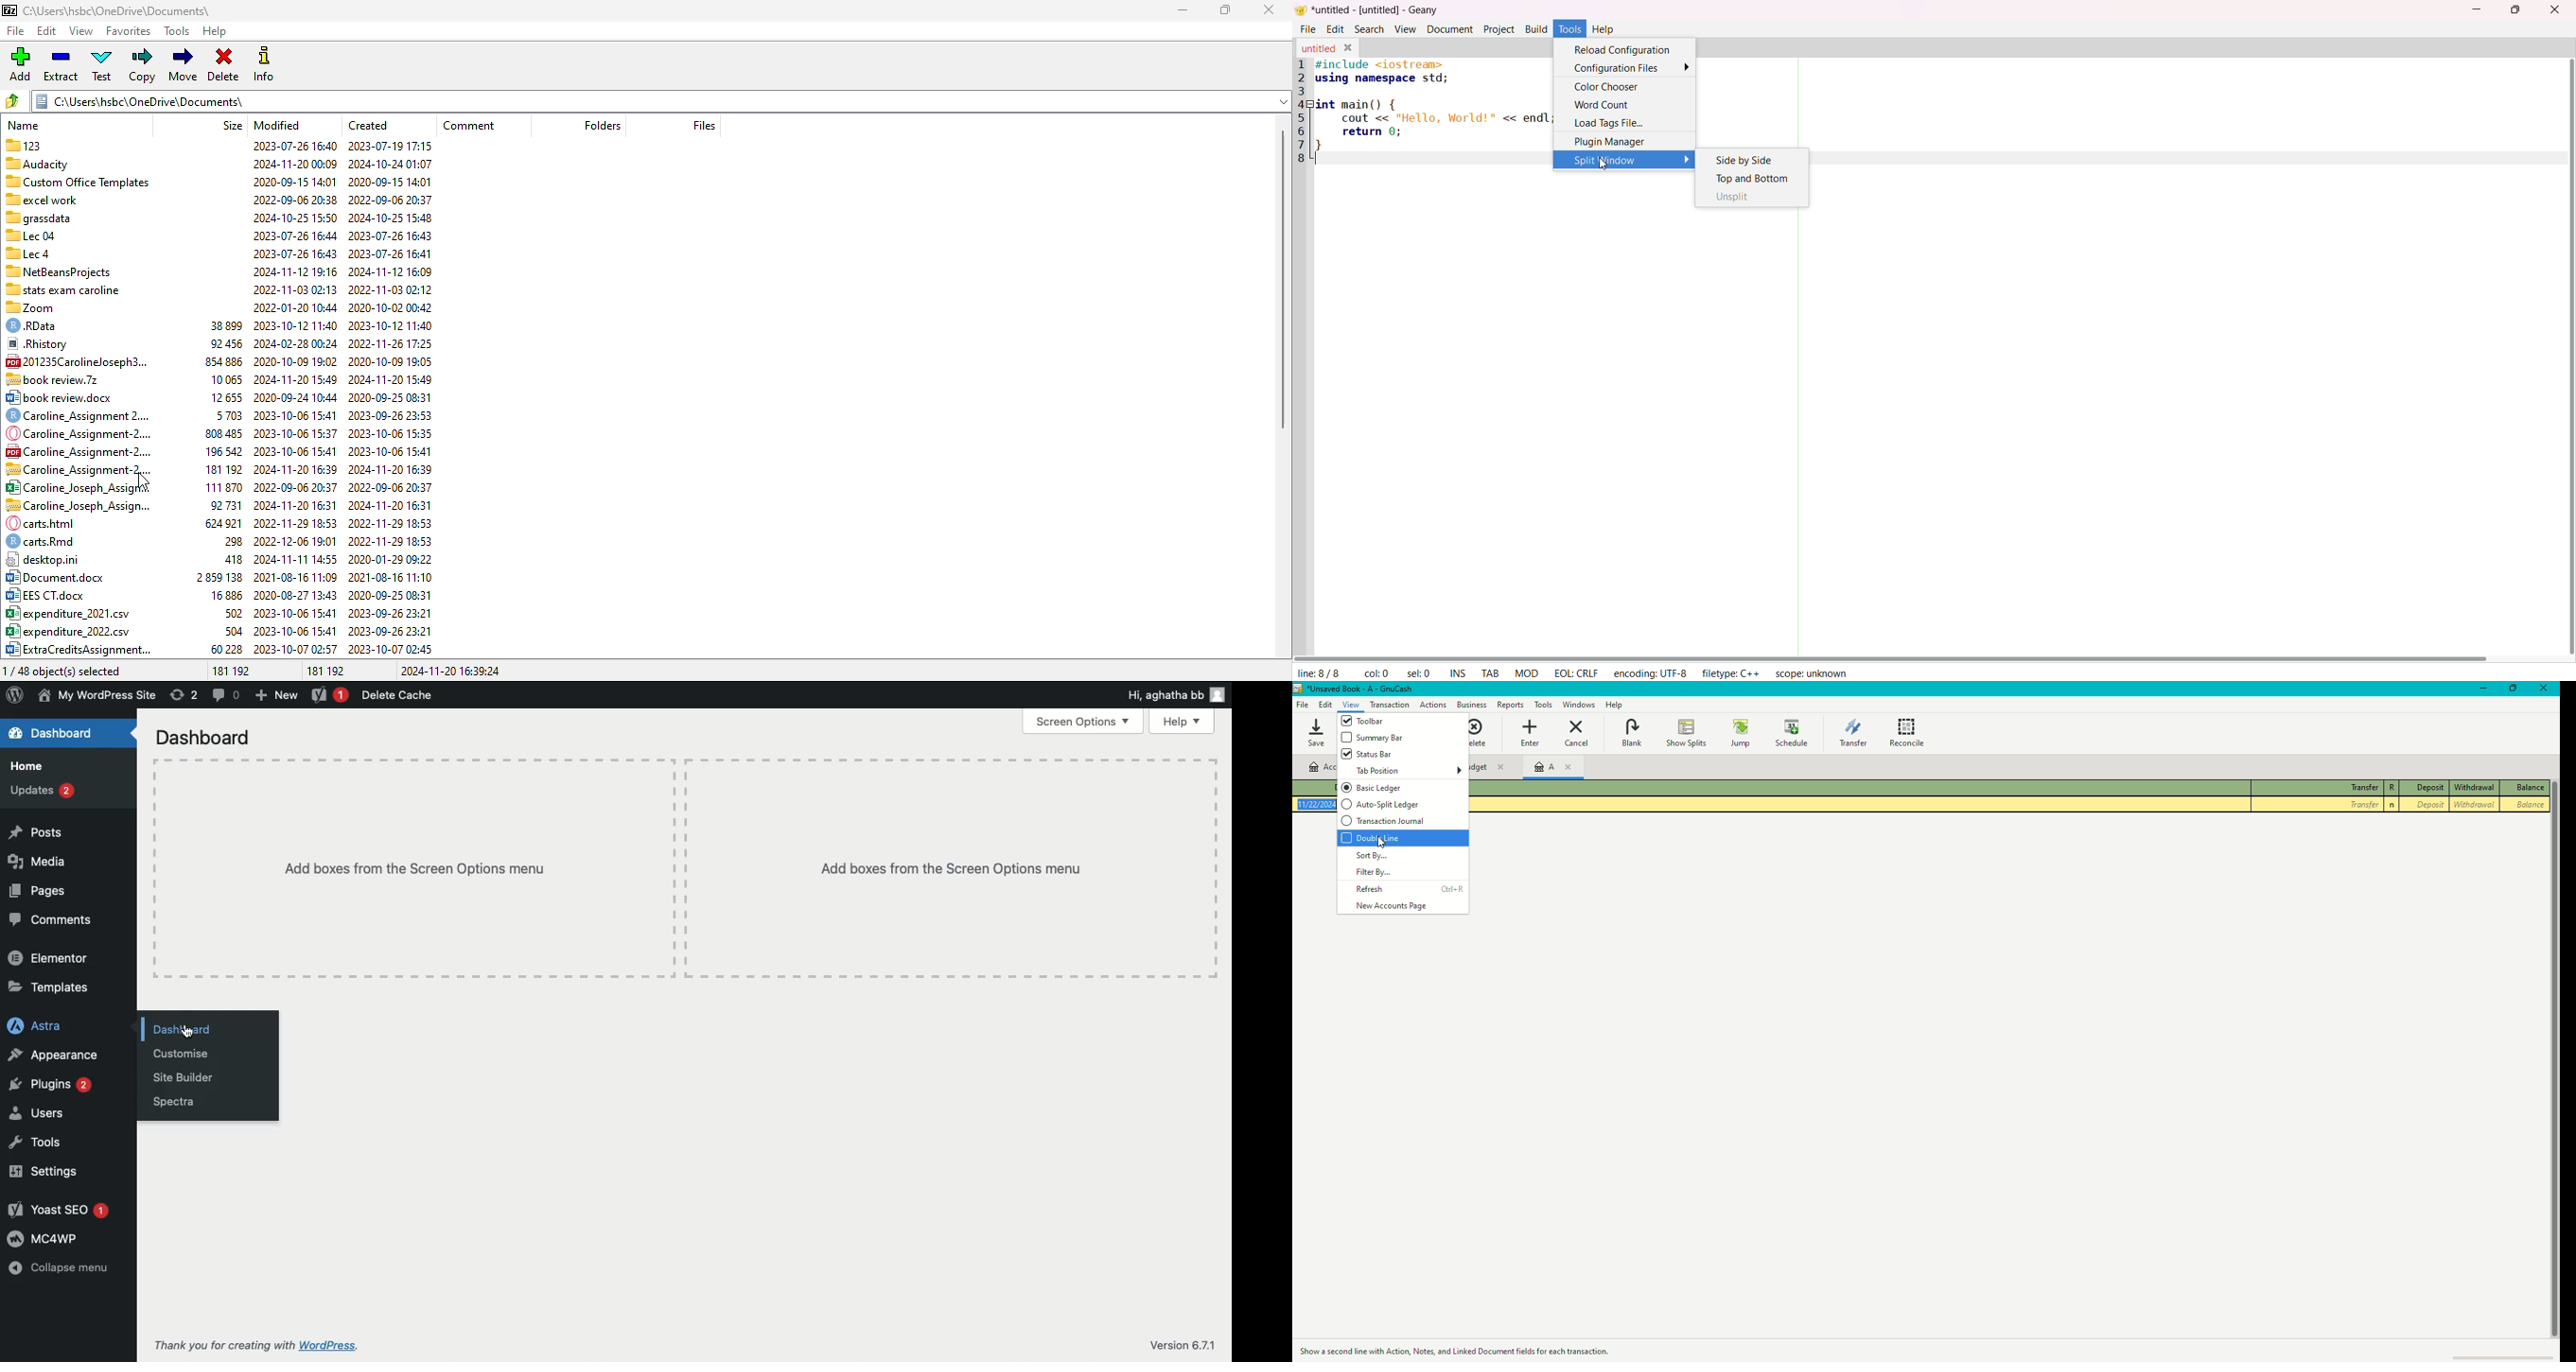  I want to click on Astra, so click(35, 1025).